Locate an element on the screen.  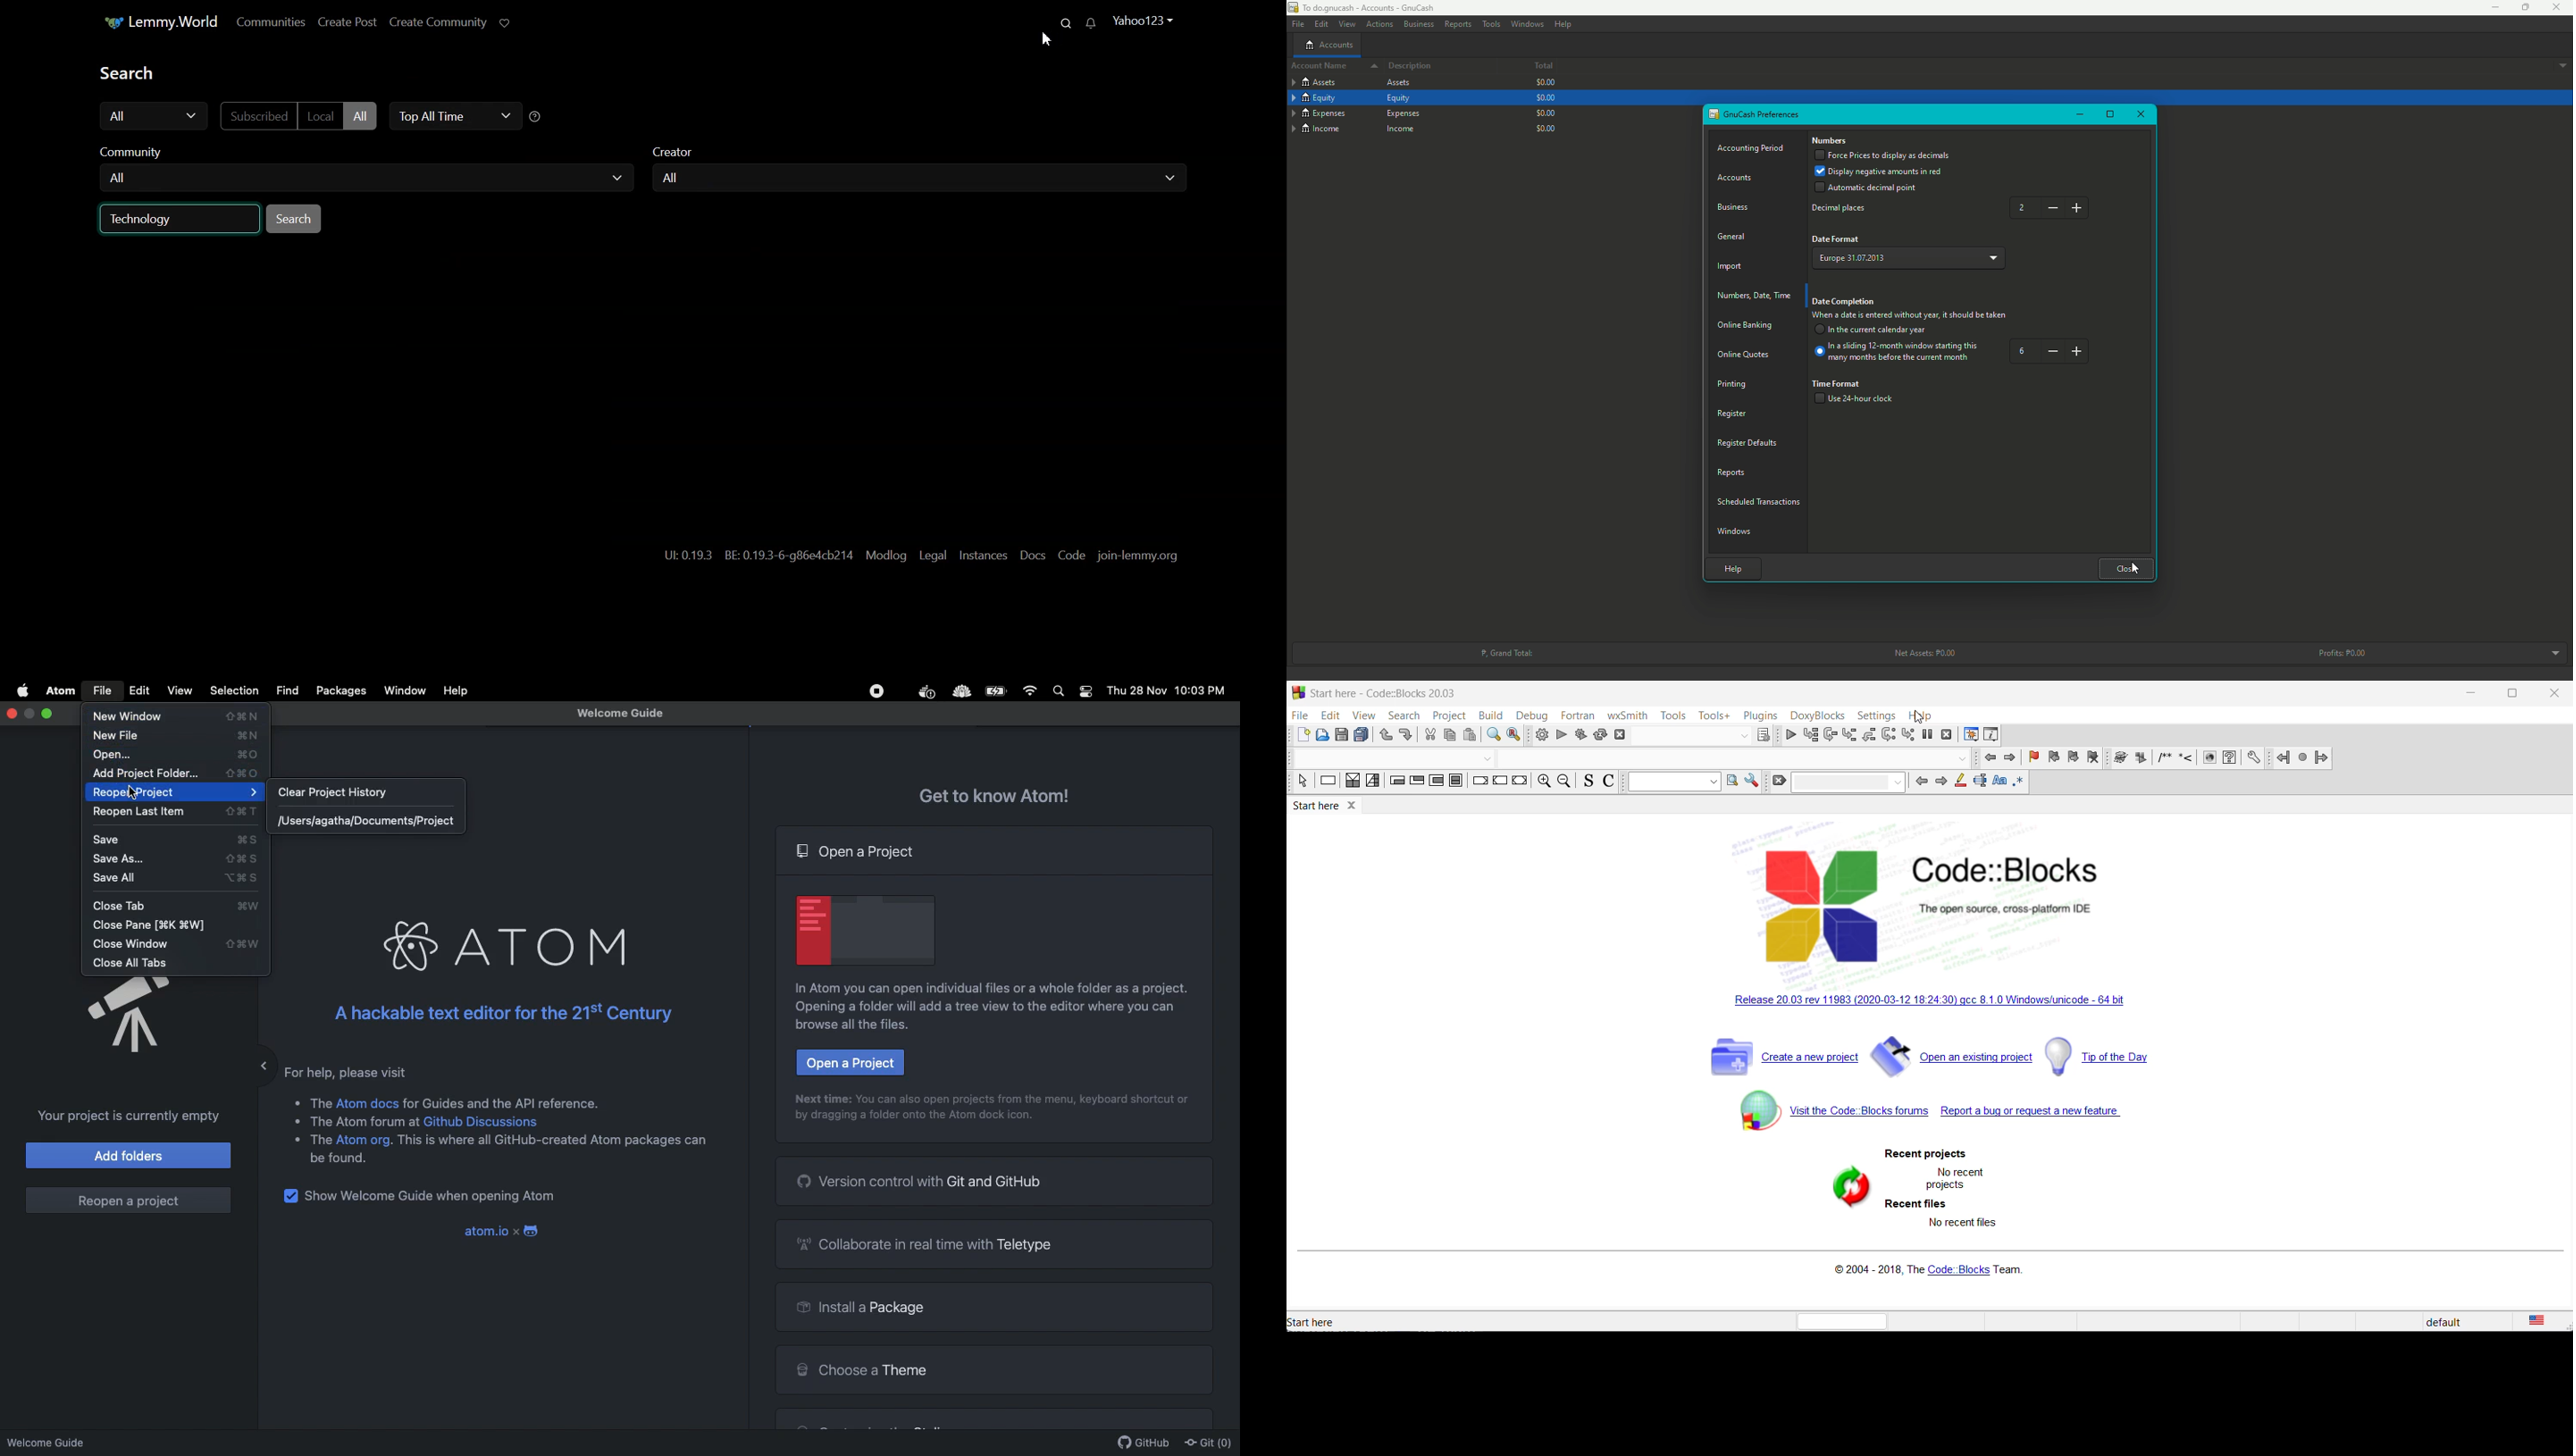
view is located at coordinates (1362, 714).